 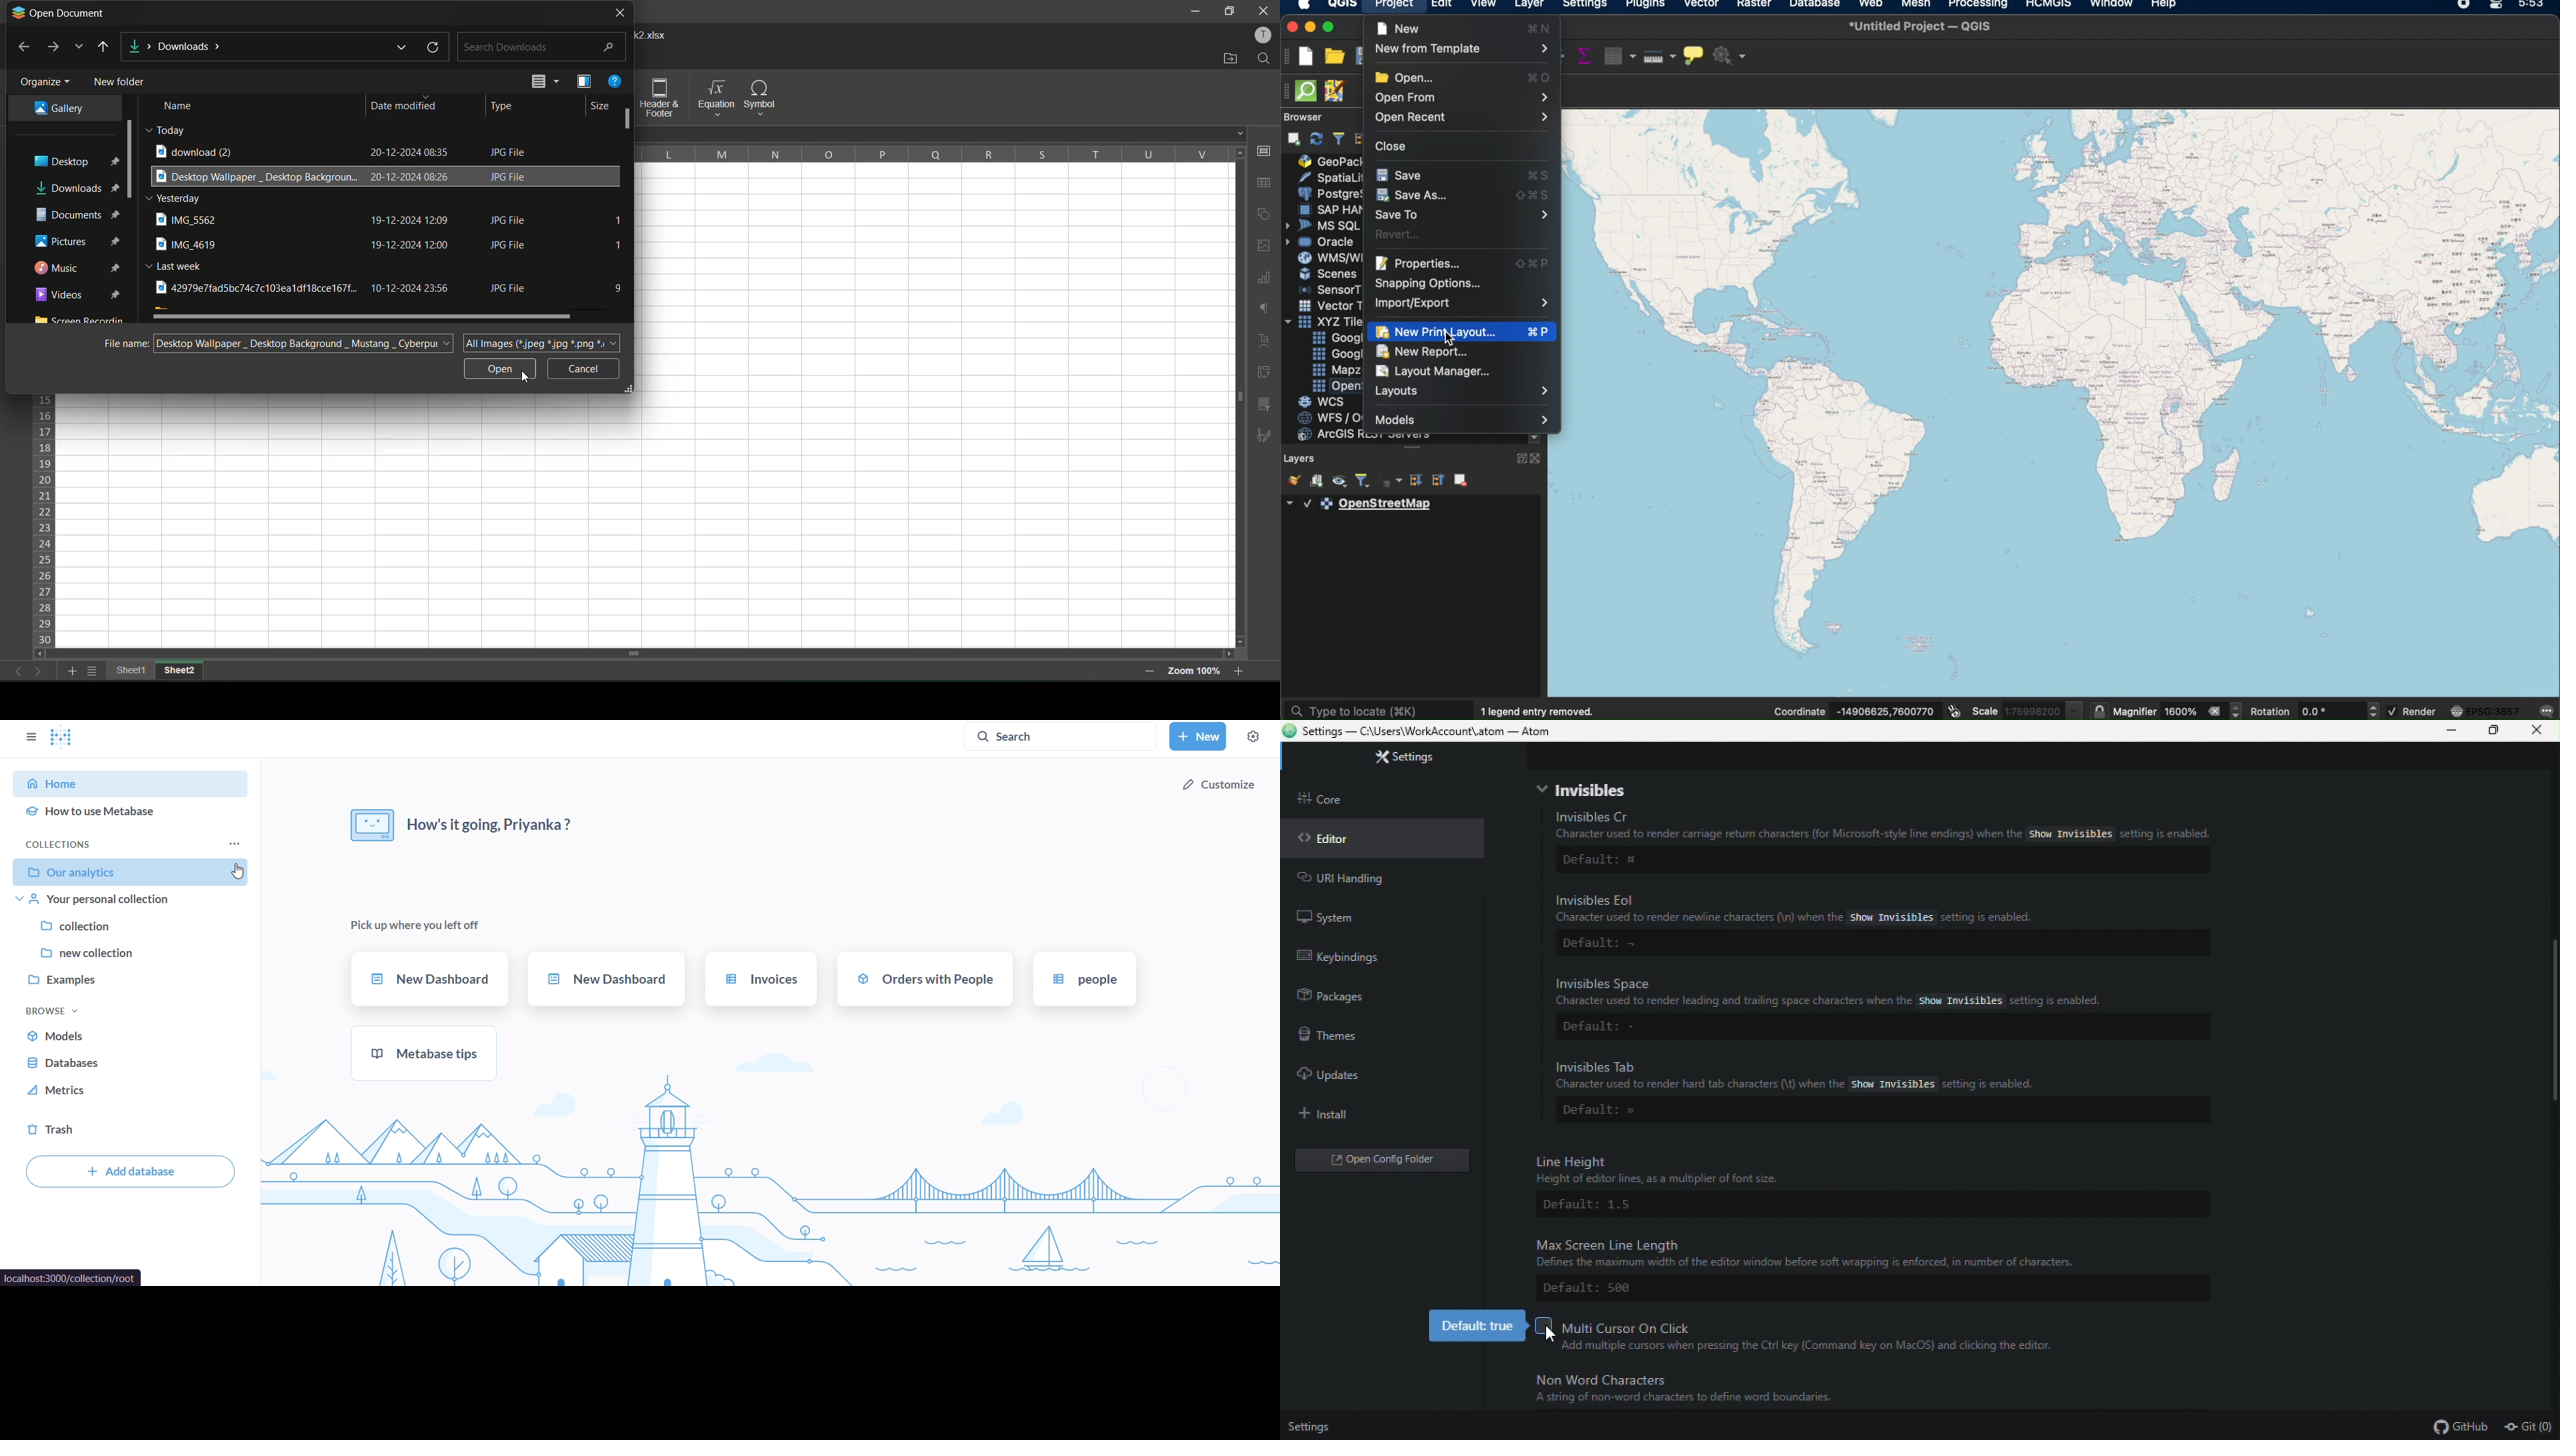 I want to click on screen recorder, so click(x=80, y=318).